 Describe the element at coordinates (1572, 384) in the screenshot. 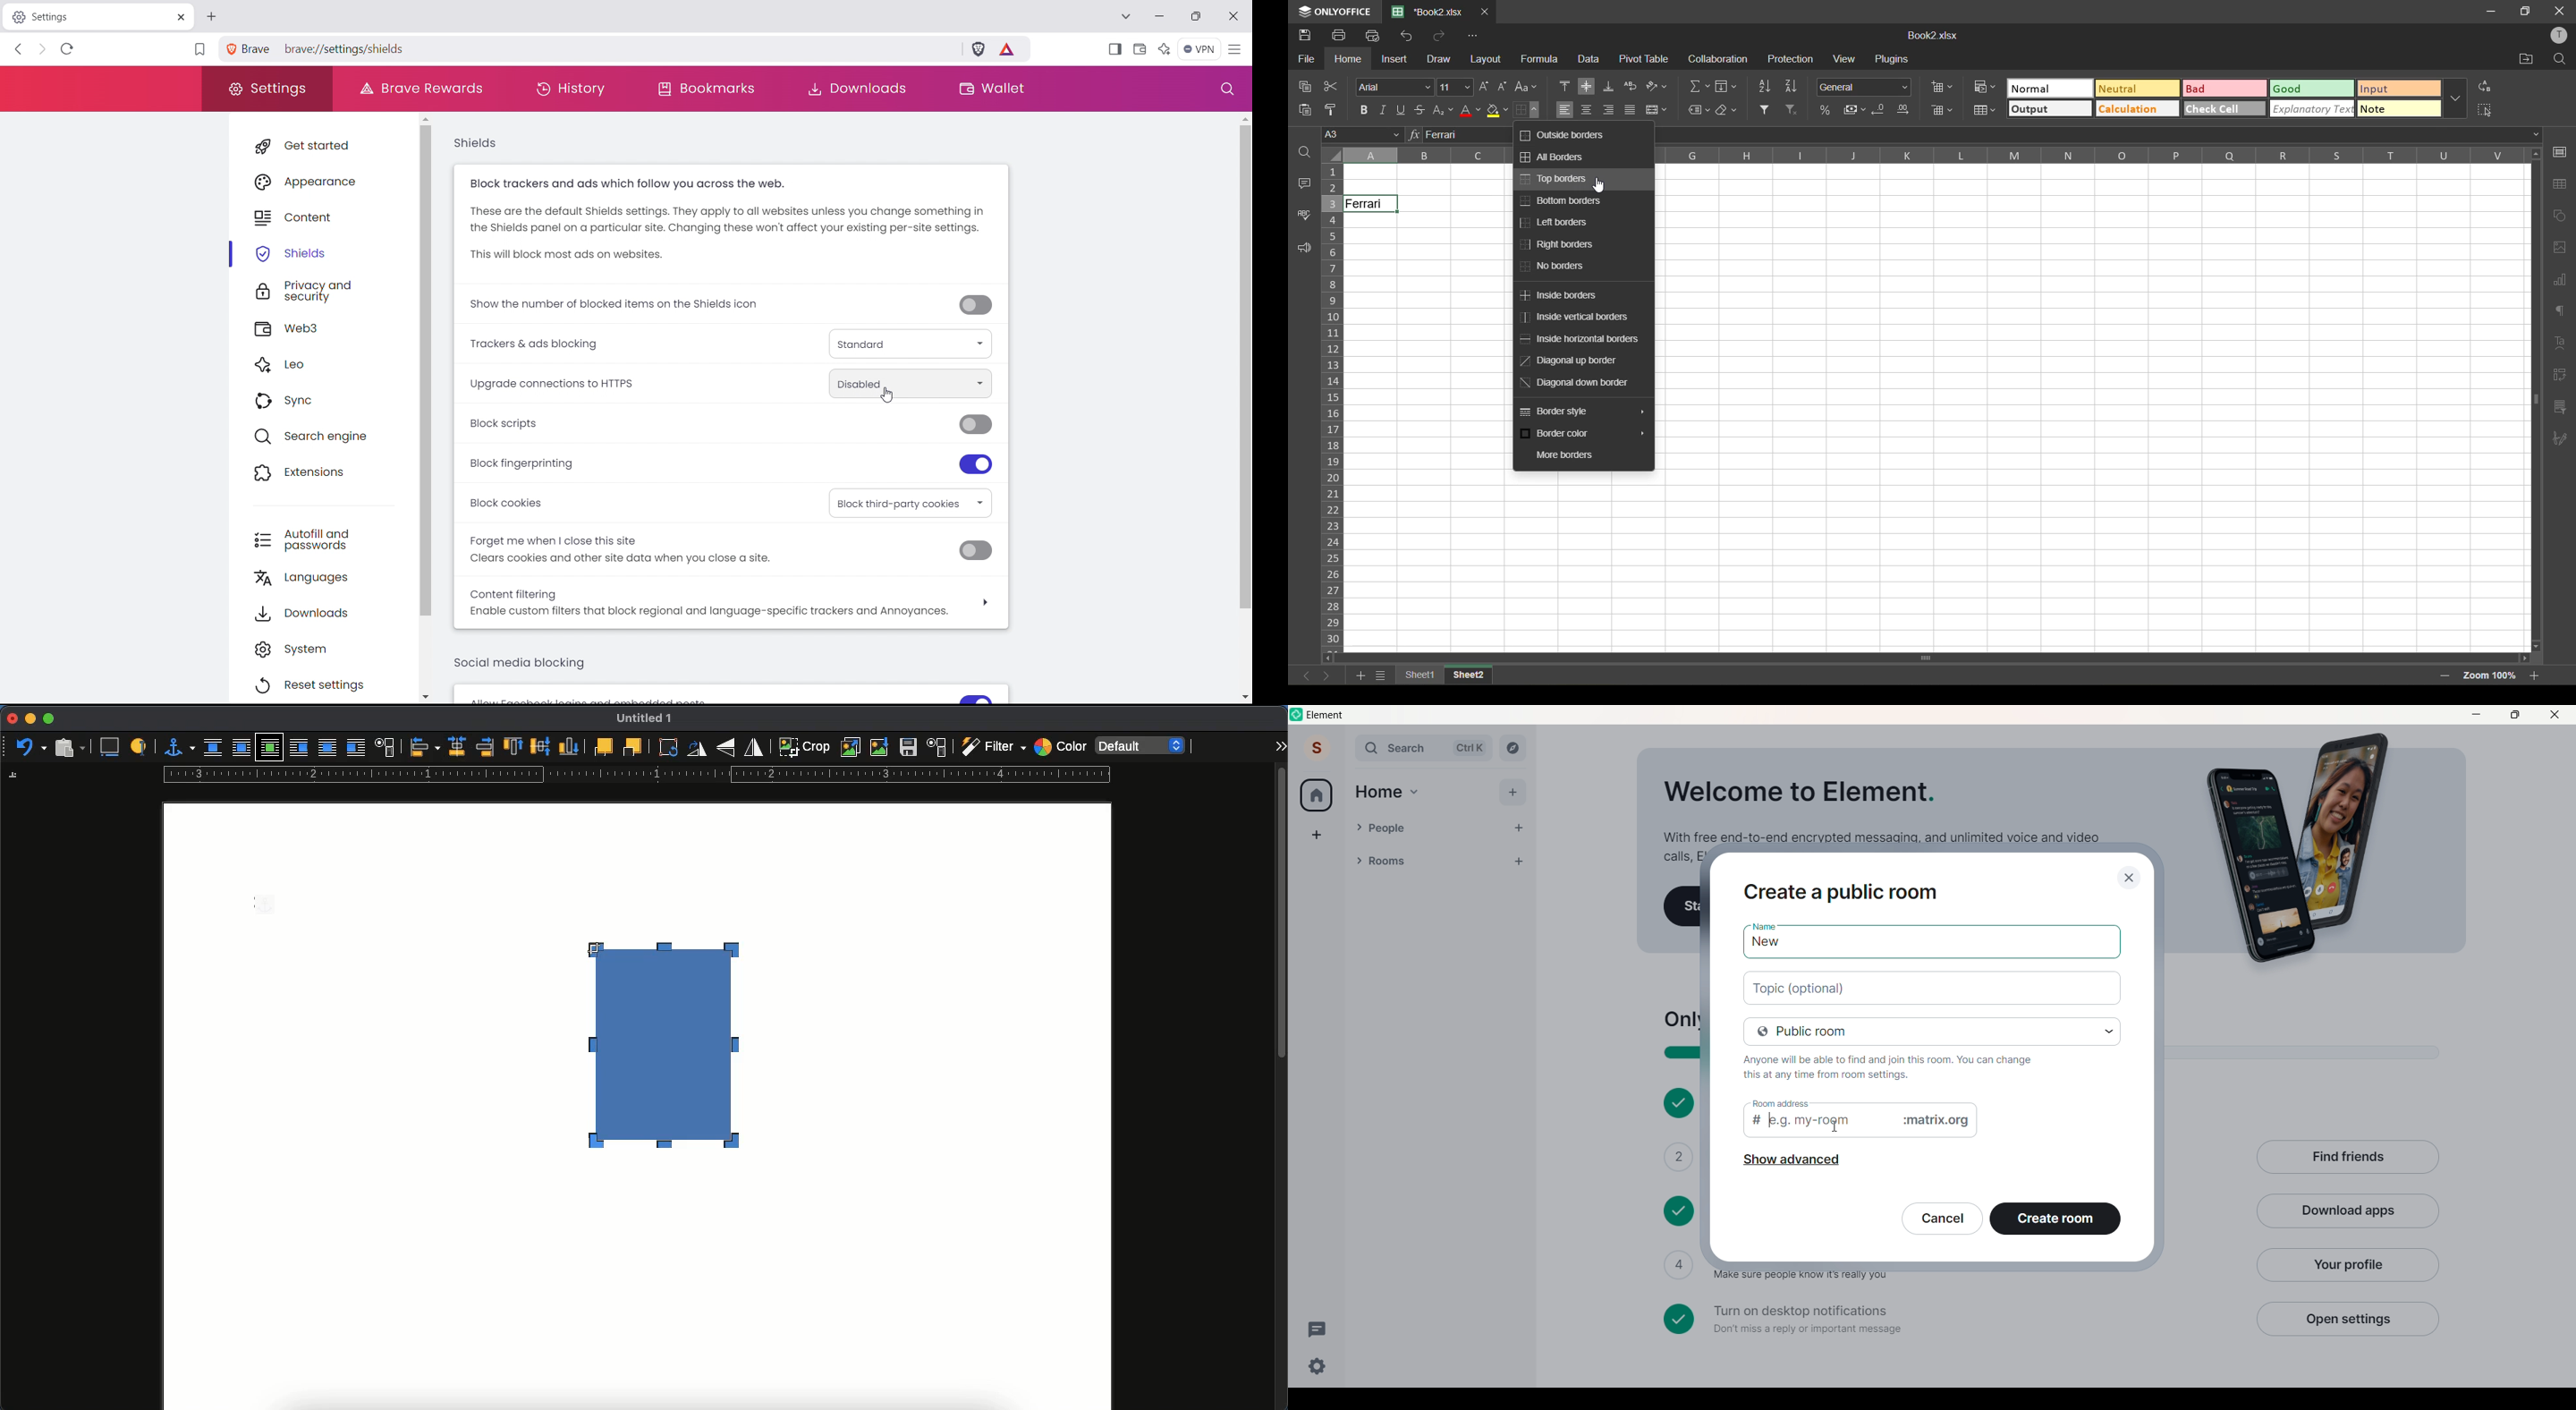

I see `diagonal down border` at that location.